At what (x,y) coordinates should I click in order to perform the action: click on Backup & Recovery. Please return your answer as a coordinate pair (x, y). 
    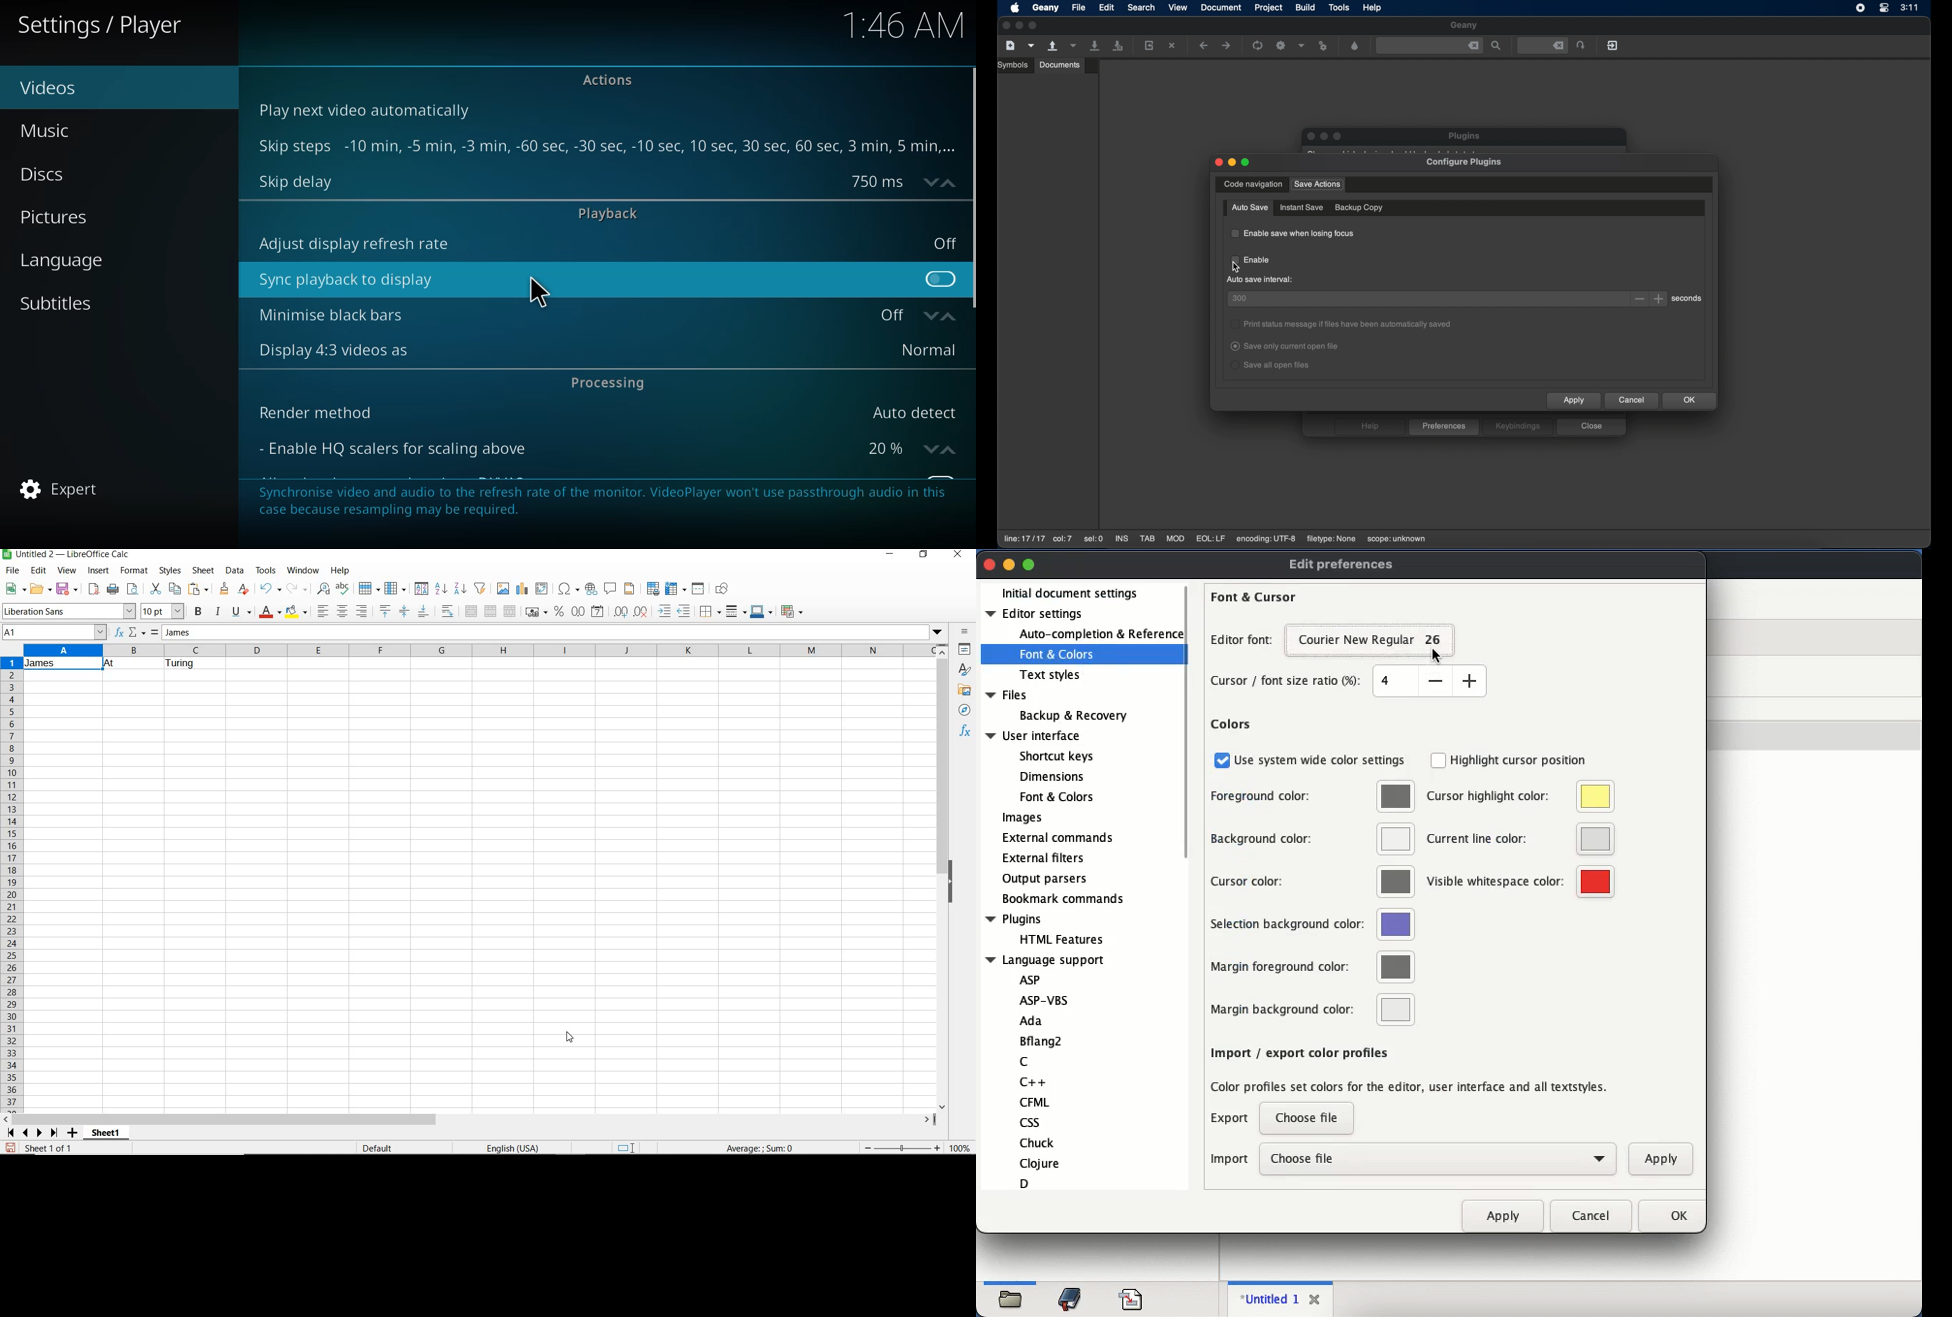
    Looking at the image, I should click on (1072, 715).